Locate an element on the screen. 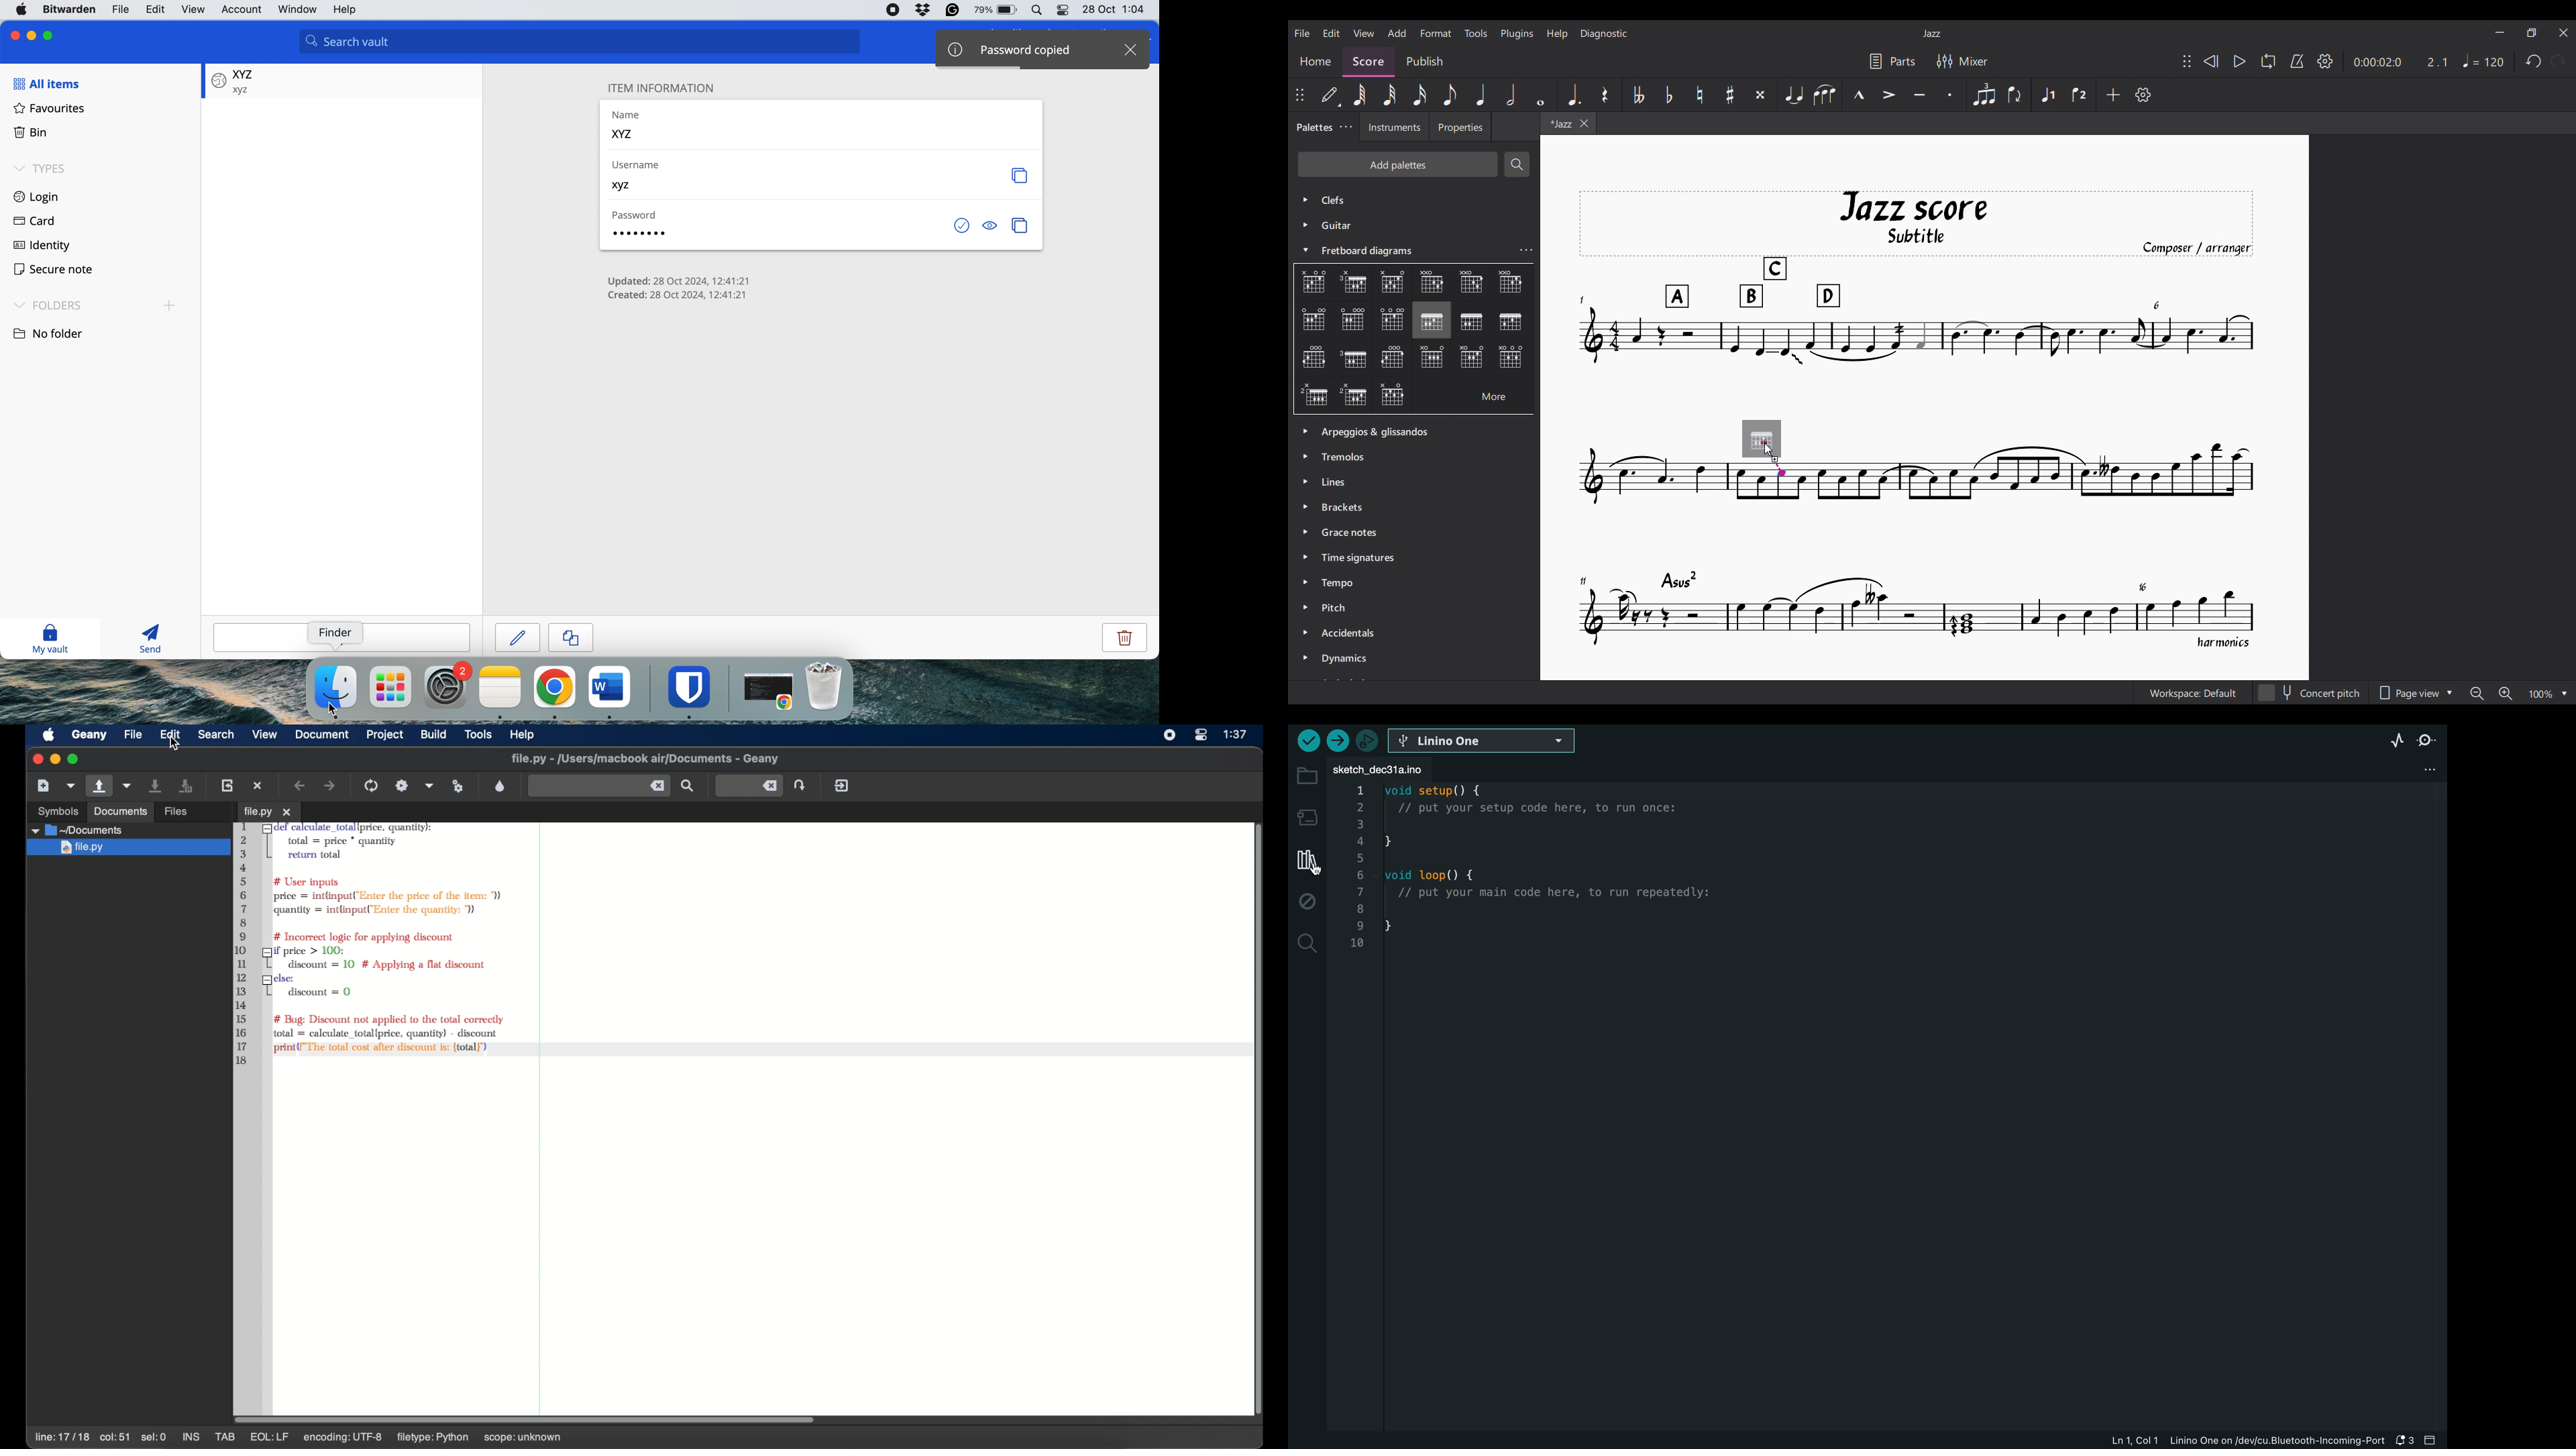 The width and height of the screenshot is (2576, 1456). my vault is located at coordinates (57, 640).